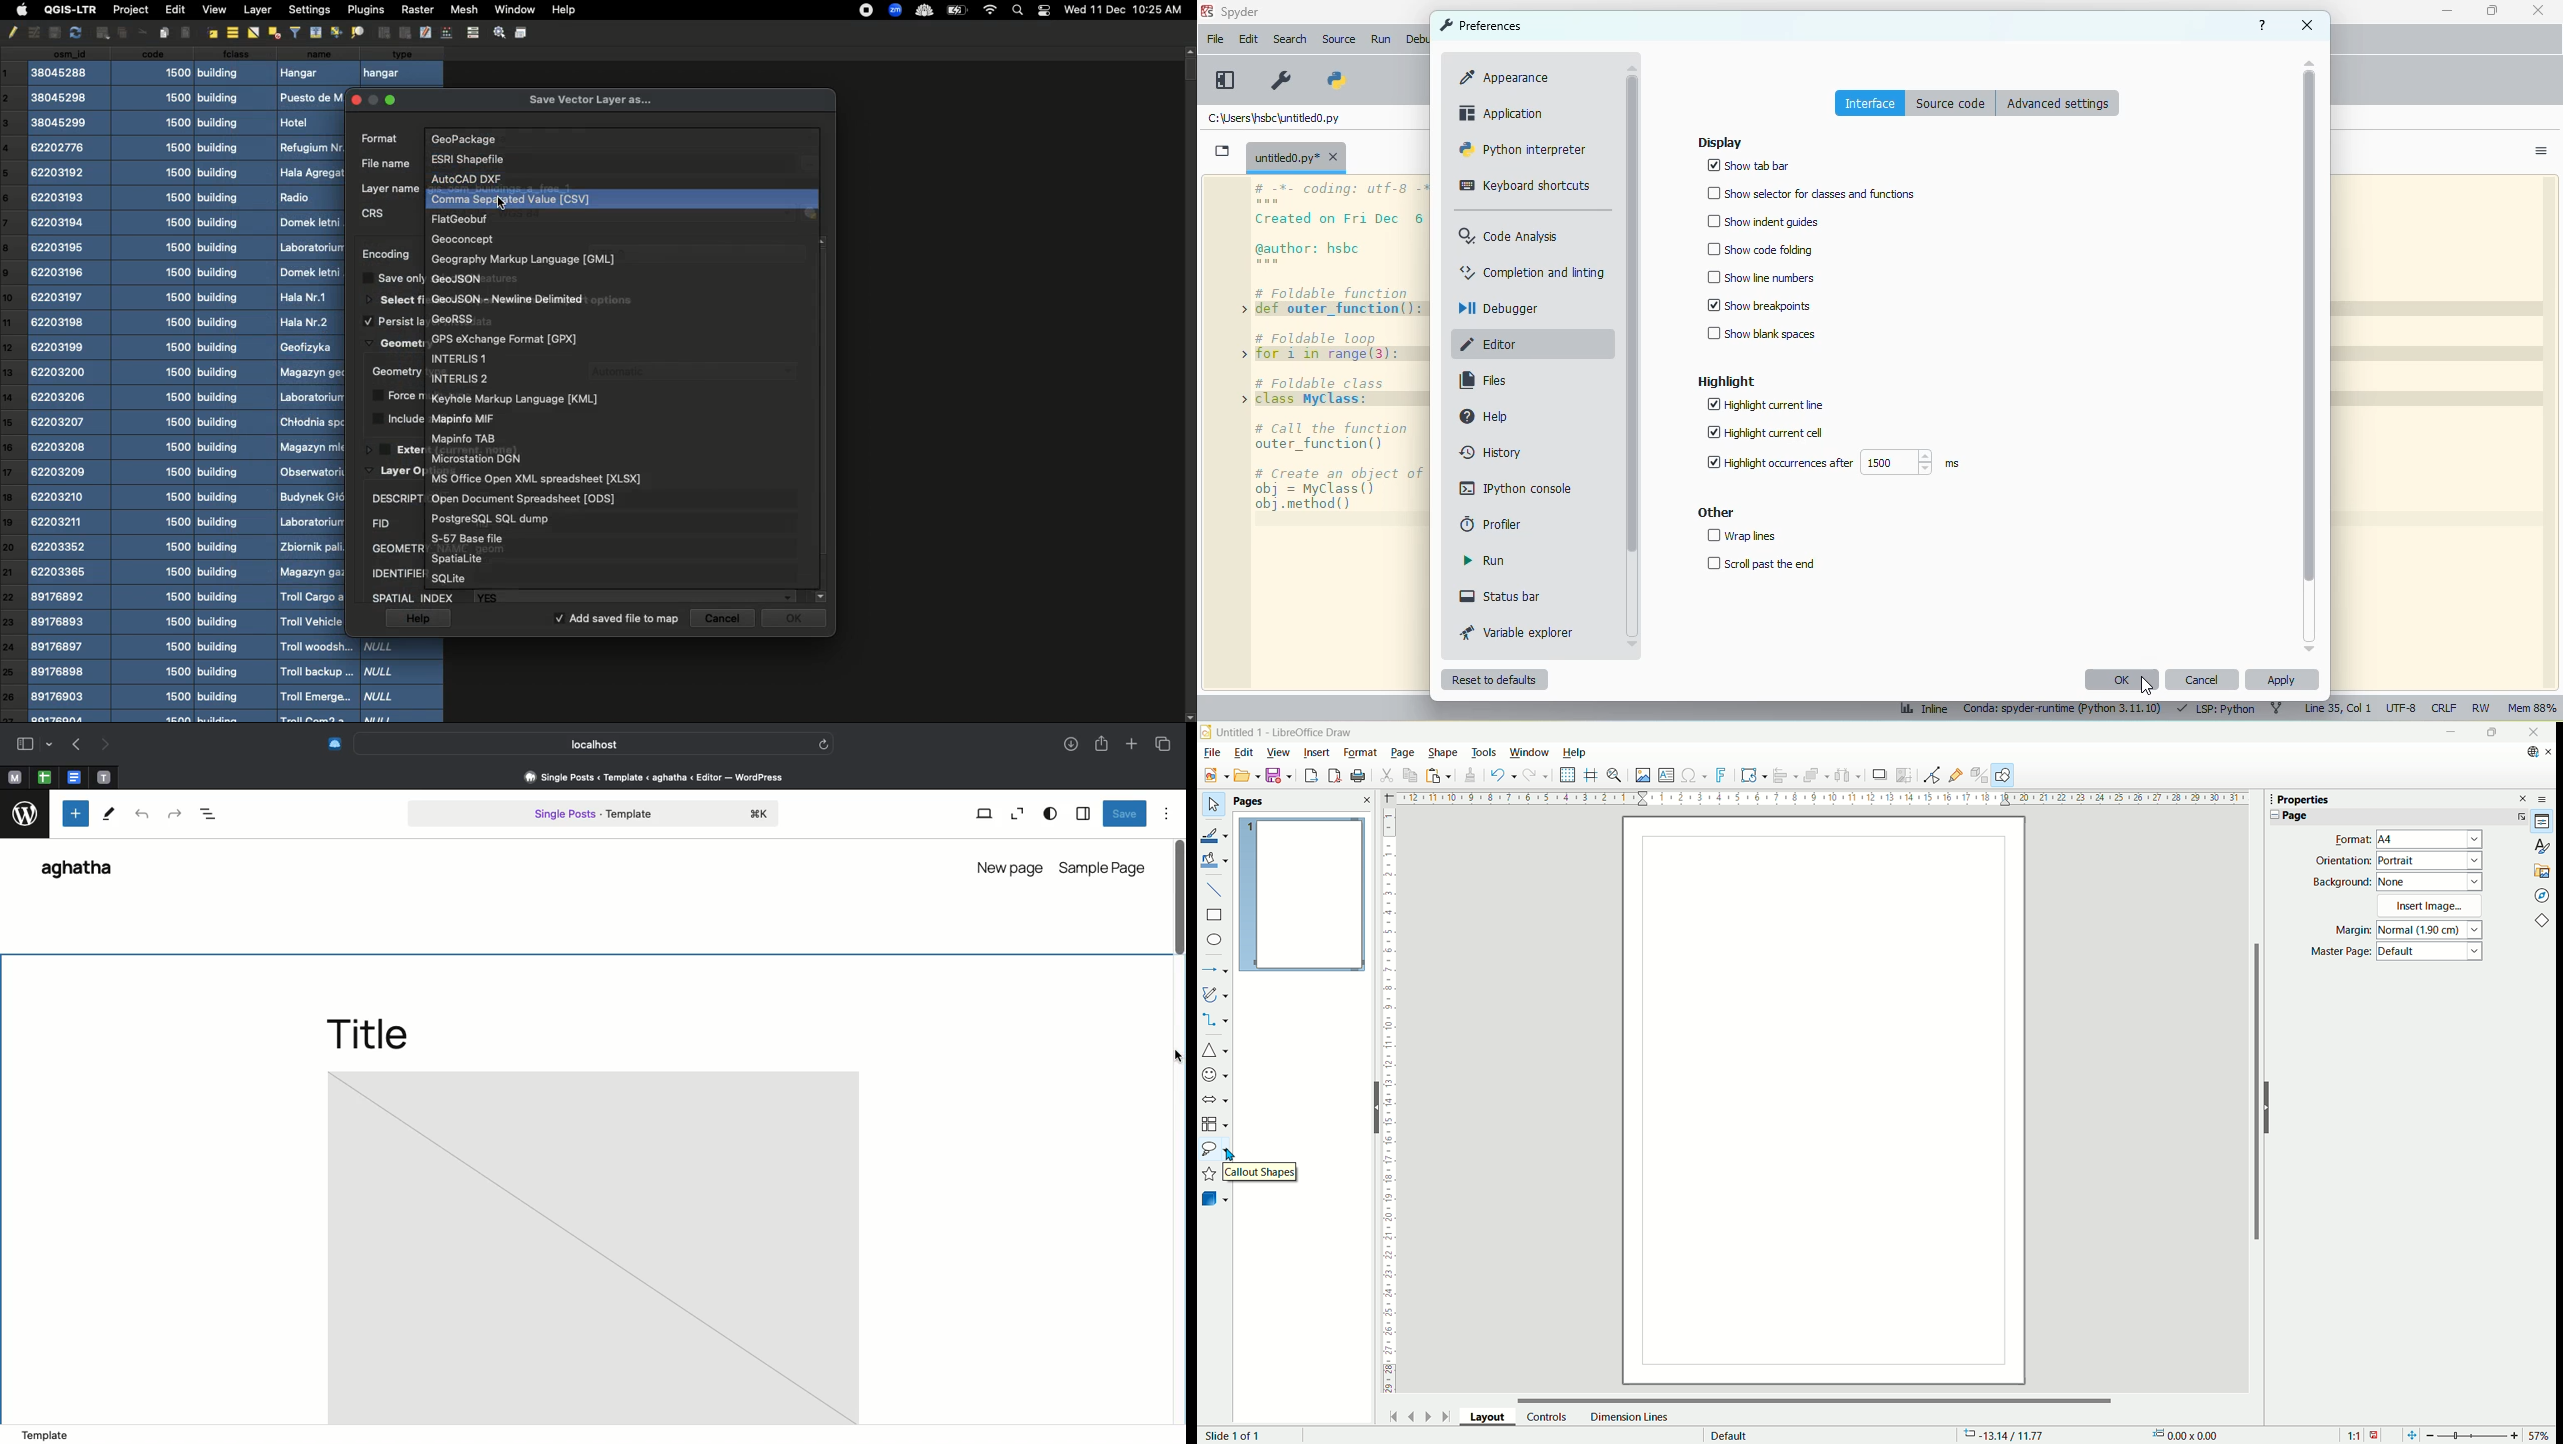 The height and width of the screenshot is (1456, 2576). Describe the element at coordinates (2430, 861) in the screenshot. I see `Portrait` at that location.